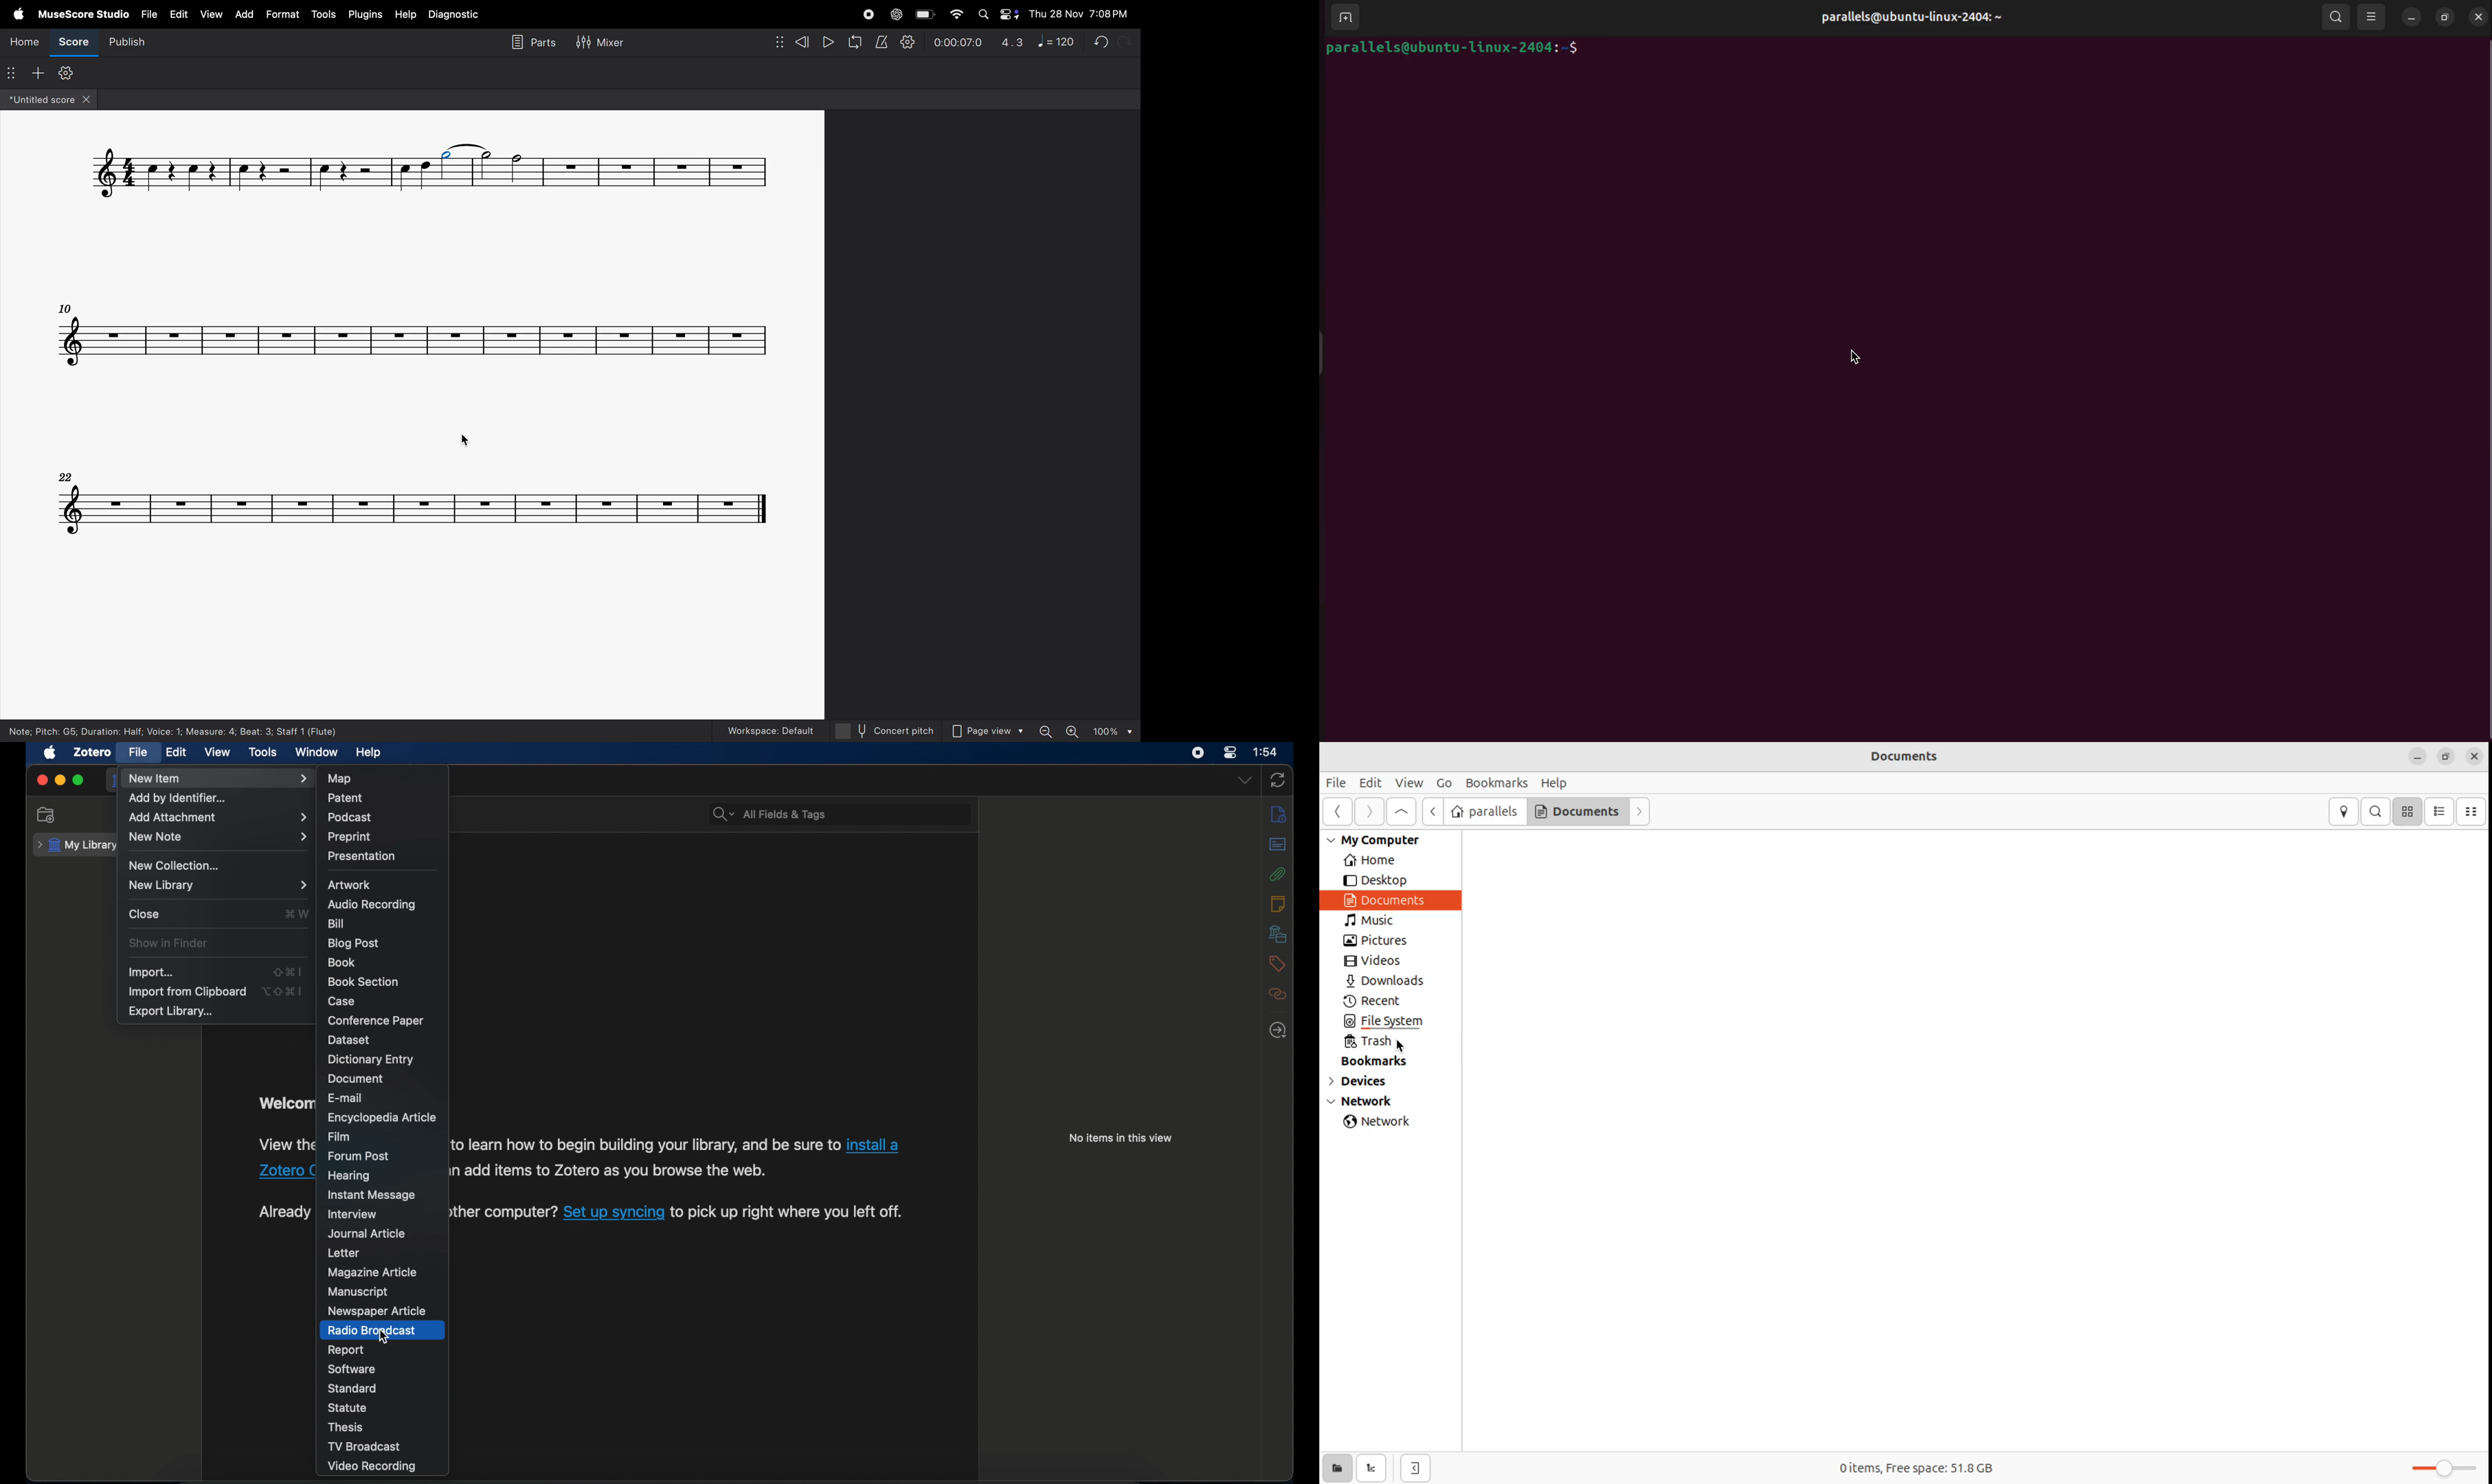  What do you see at coordinates (958, 40) in the screenshot?
I see `0.00.07.0` at bounding box center [958, 40].